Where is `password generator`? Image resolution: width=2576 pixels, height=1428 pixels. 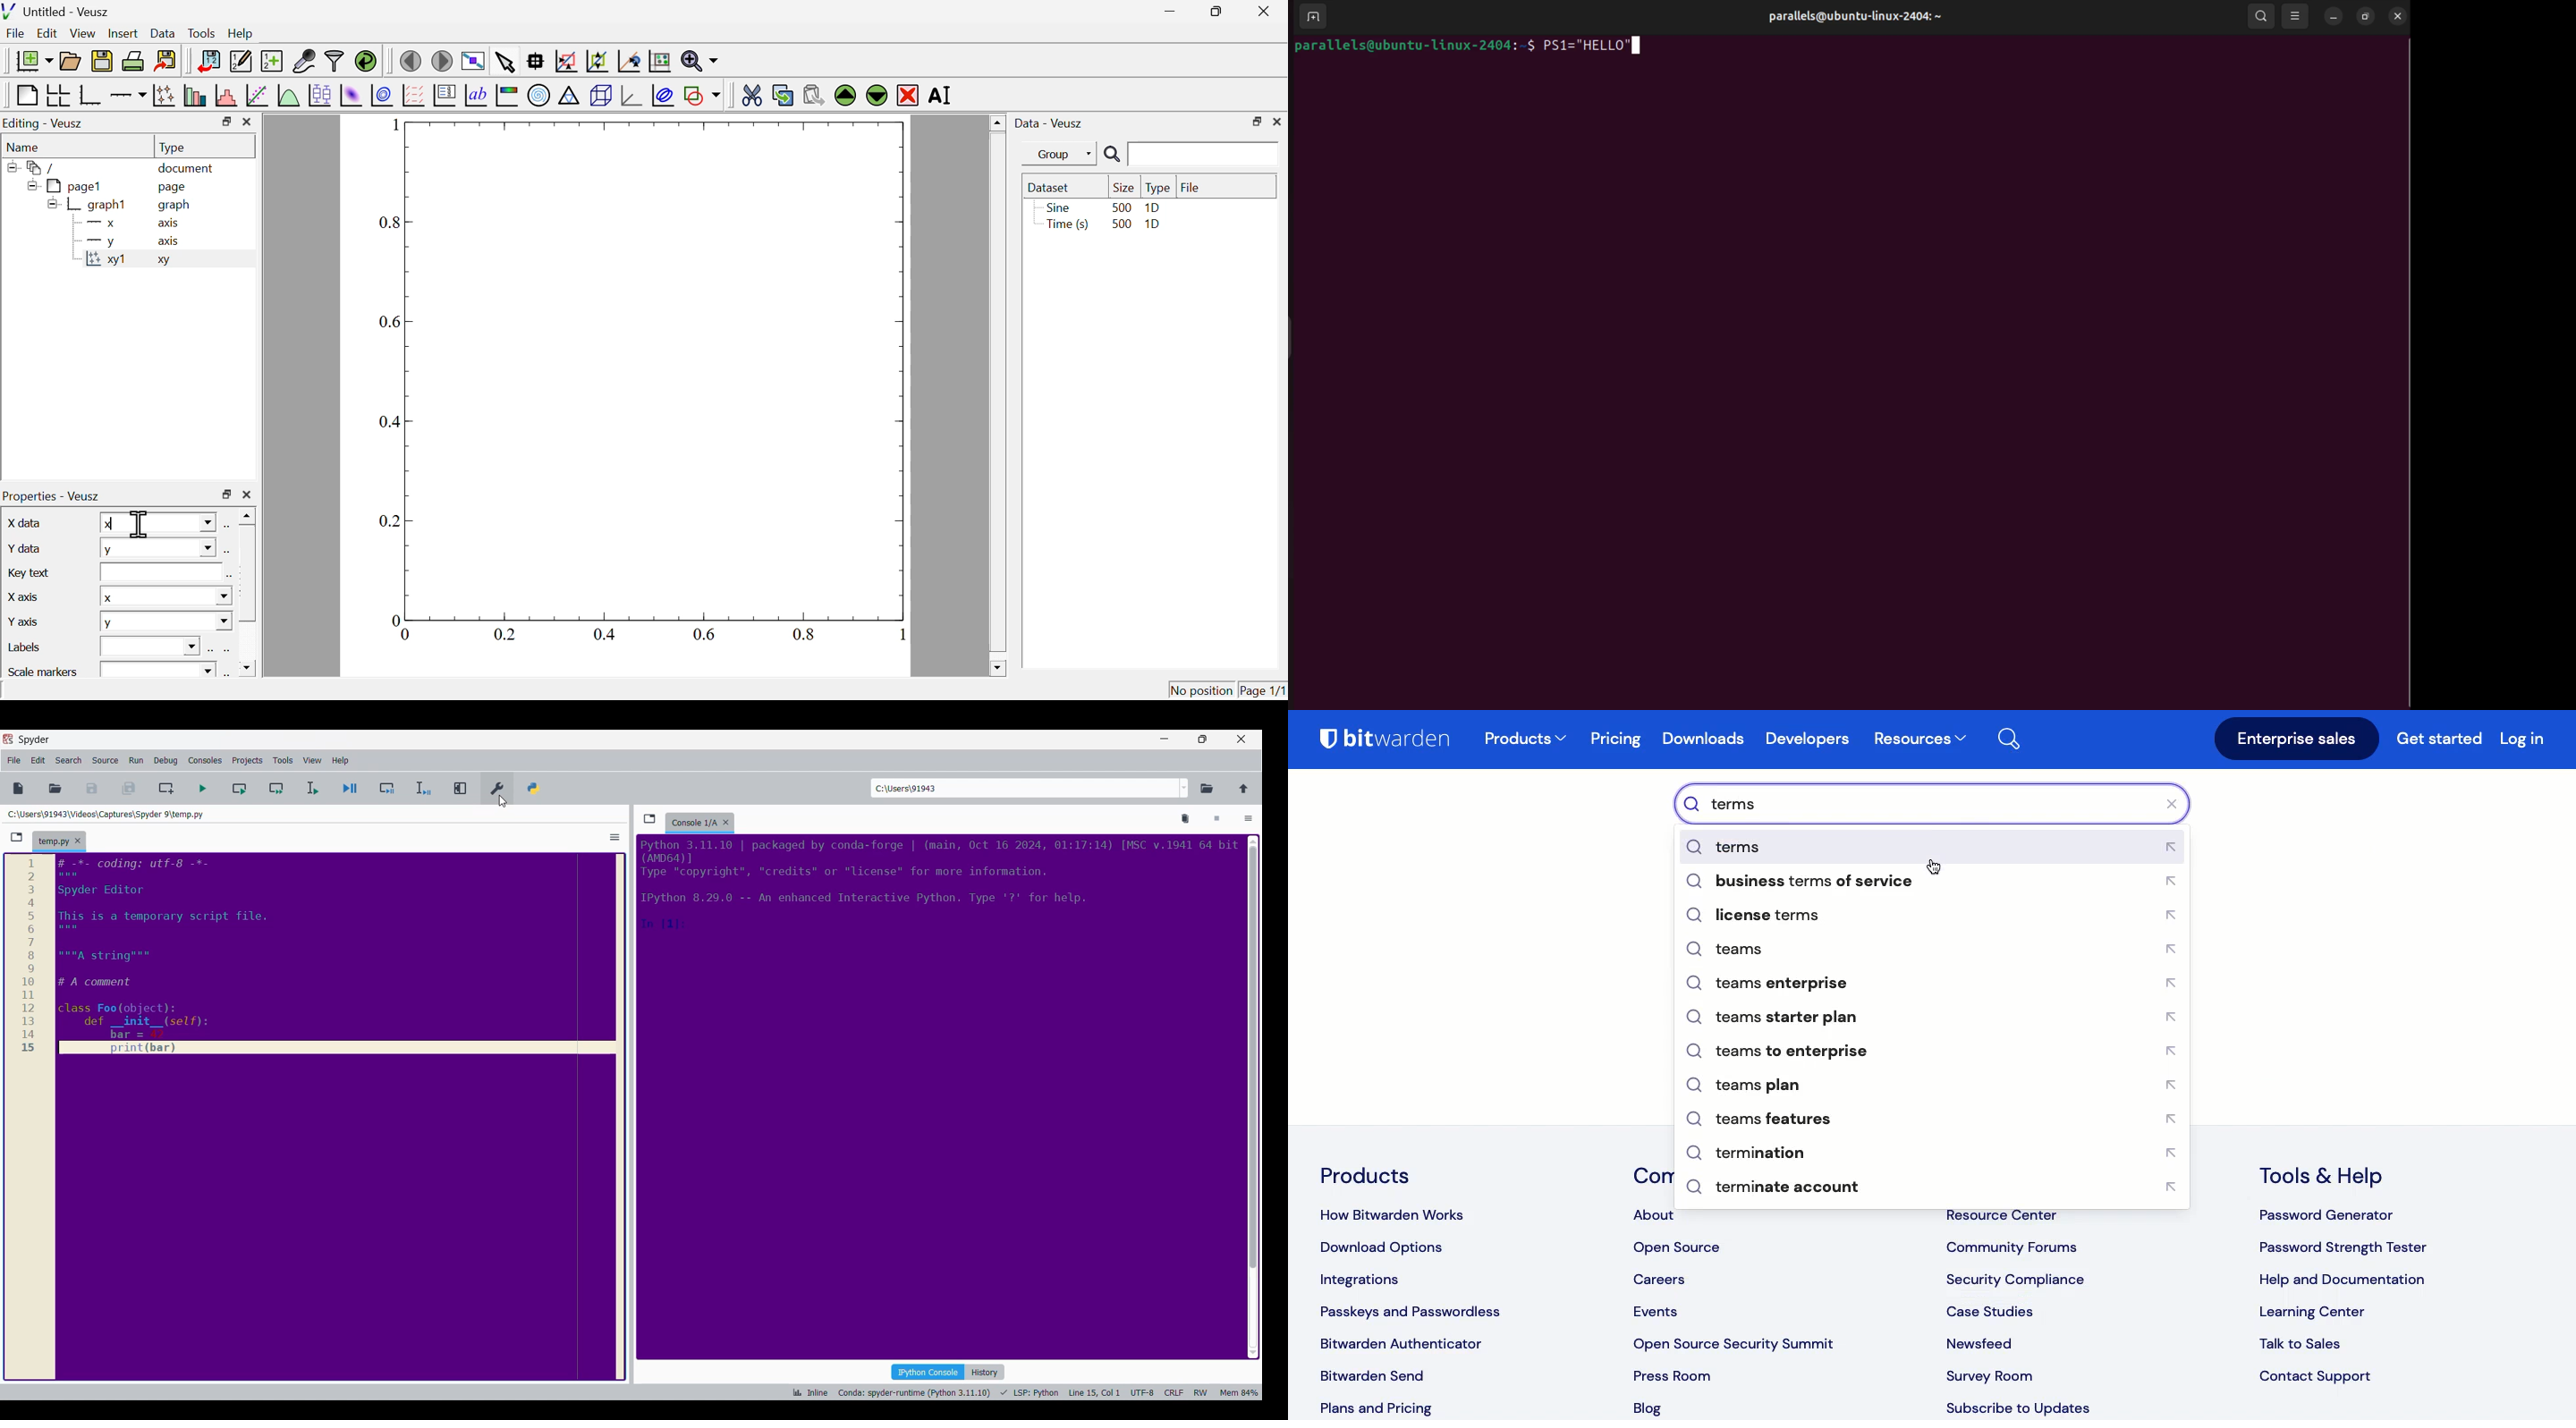 password generator is located at coordinates (2330, 1217).